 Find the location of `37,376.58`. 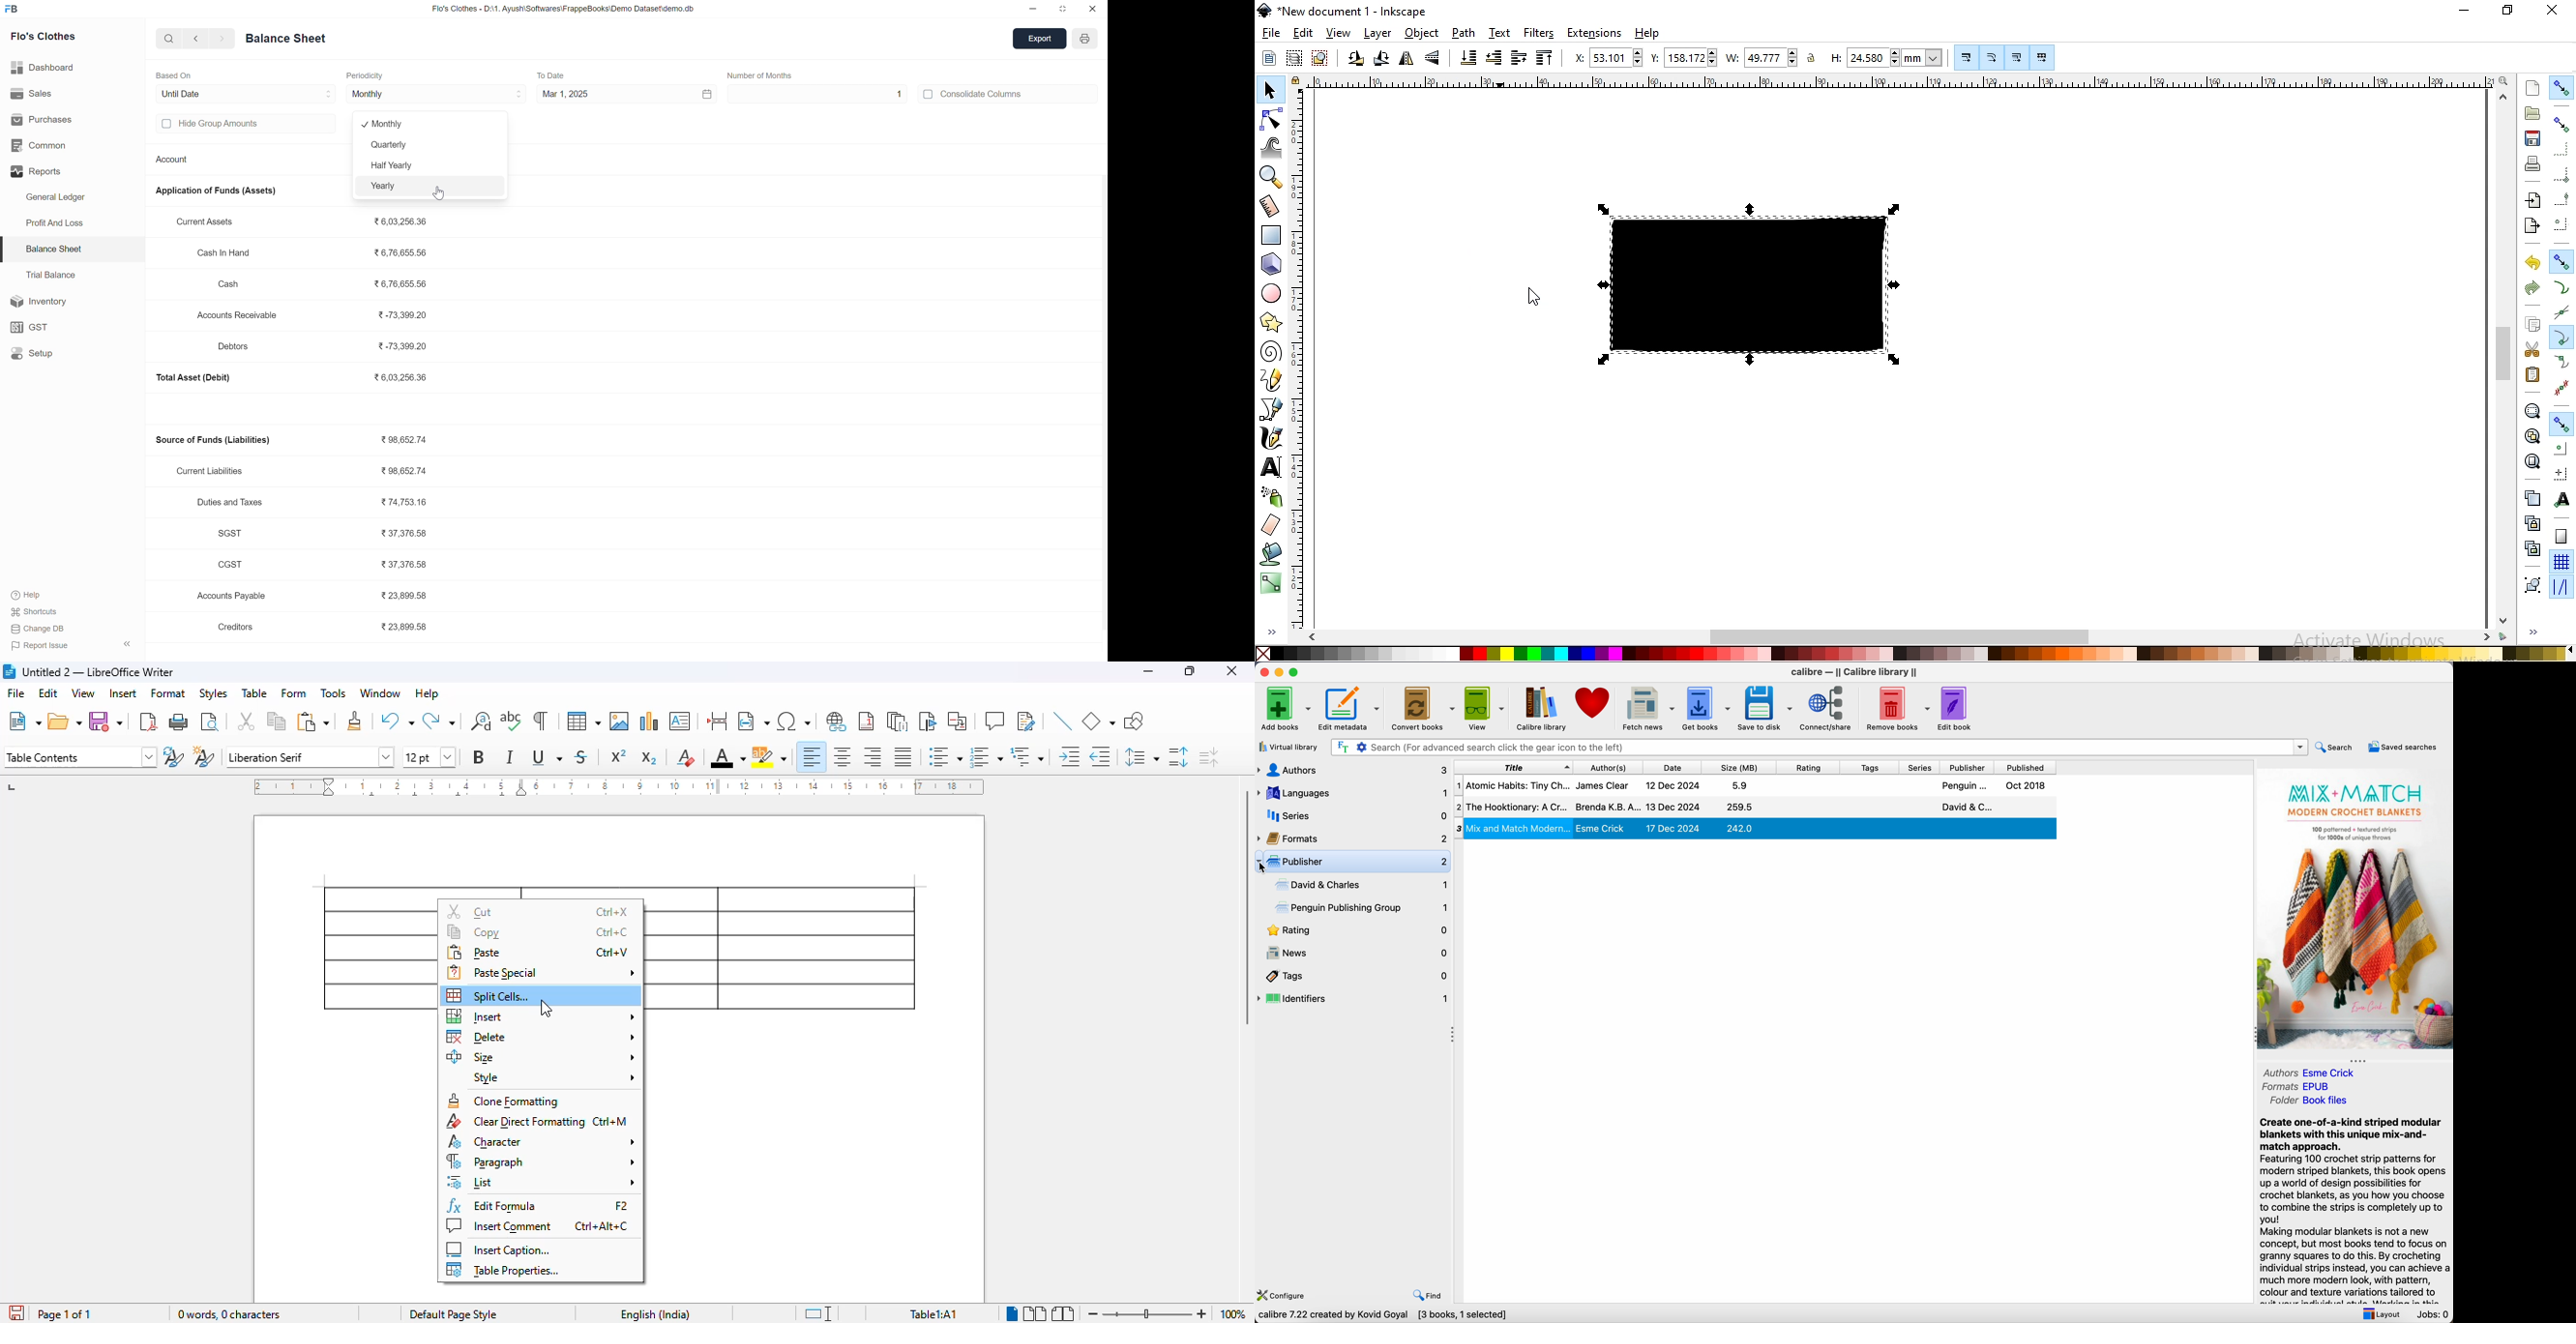

37,376.58 is located at coordinates (404, 565).